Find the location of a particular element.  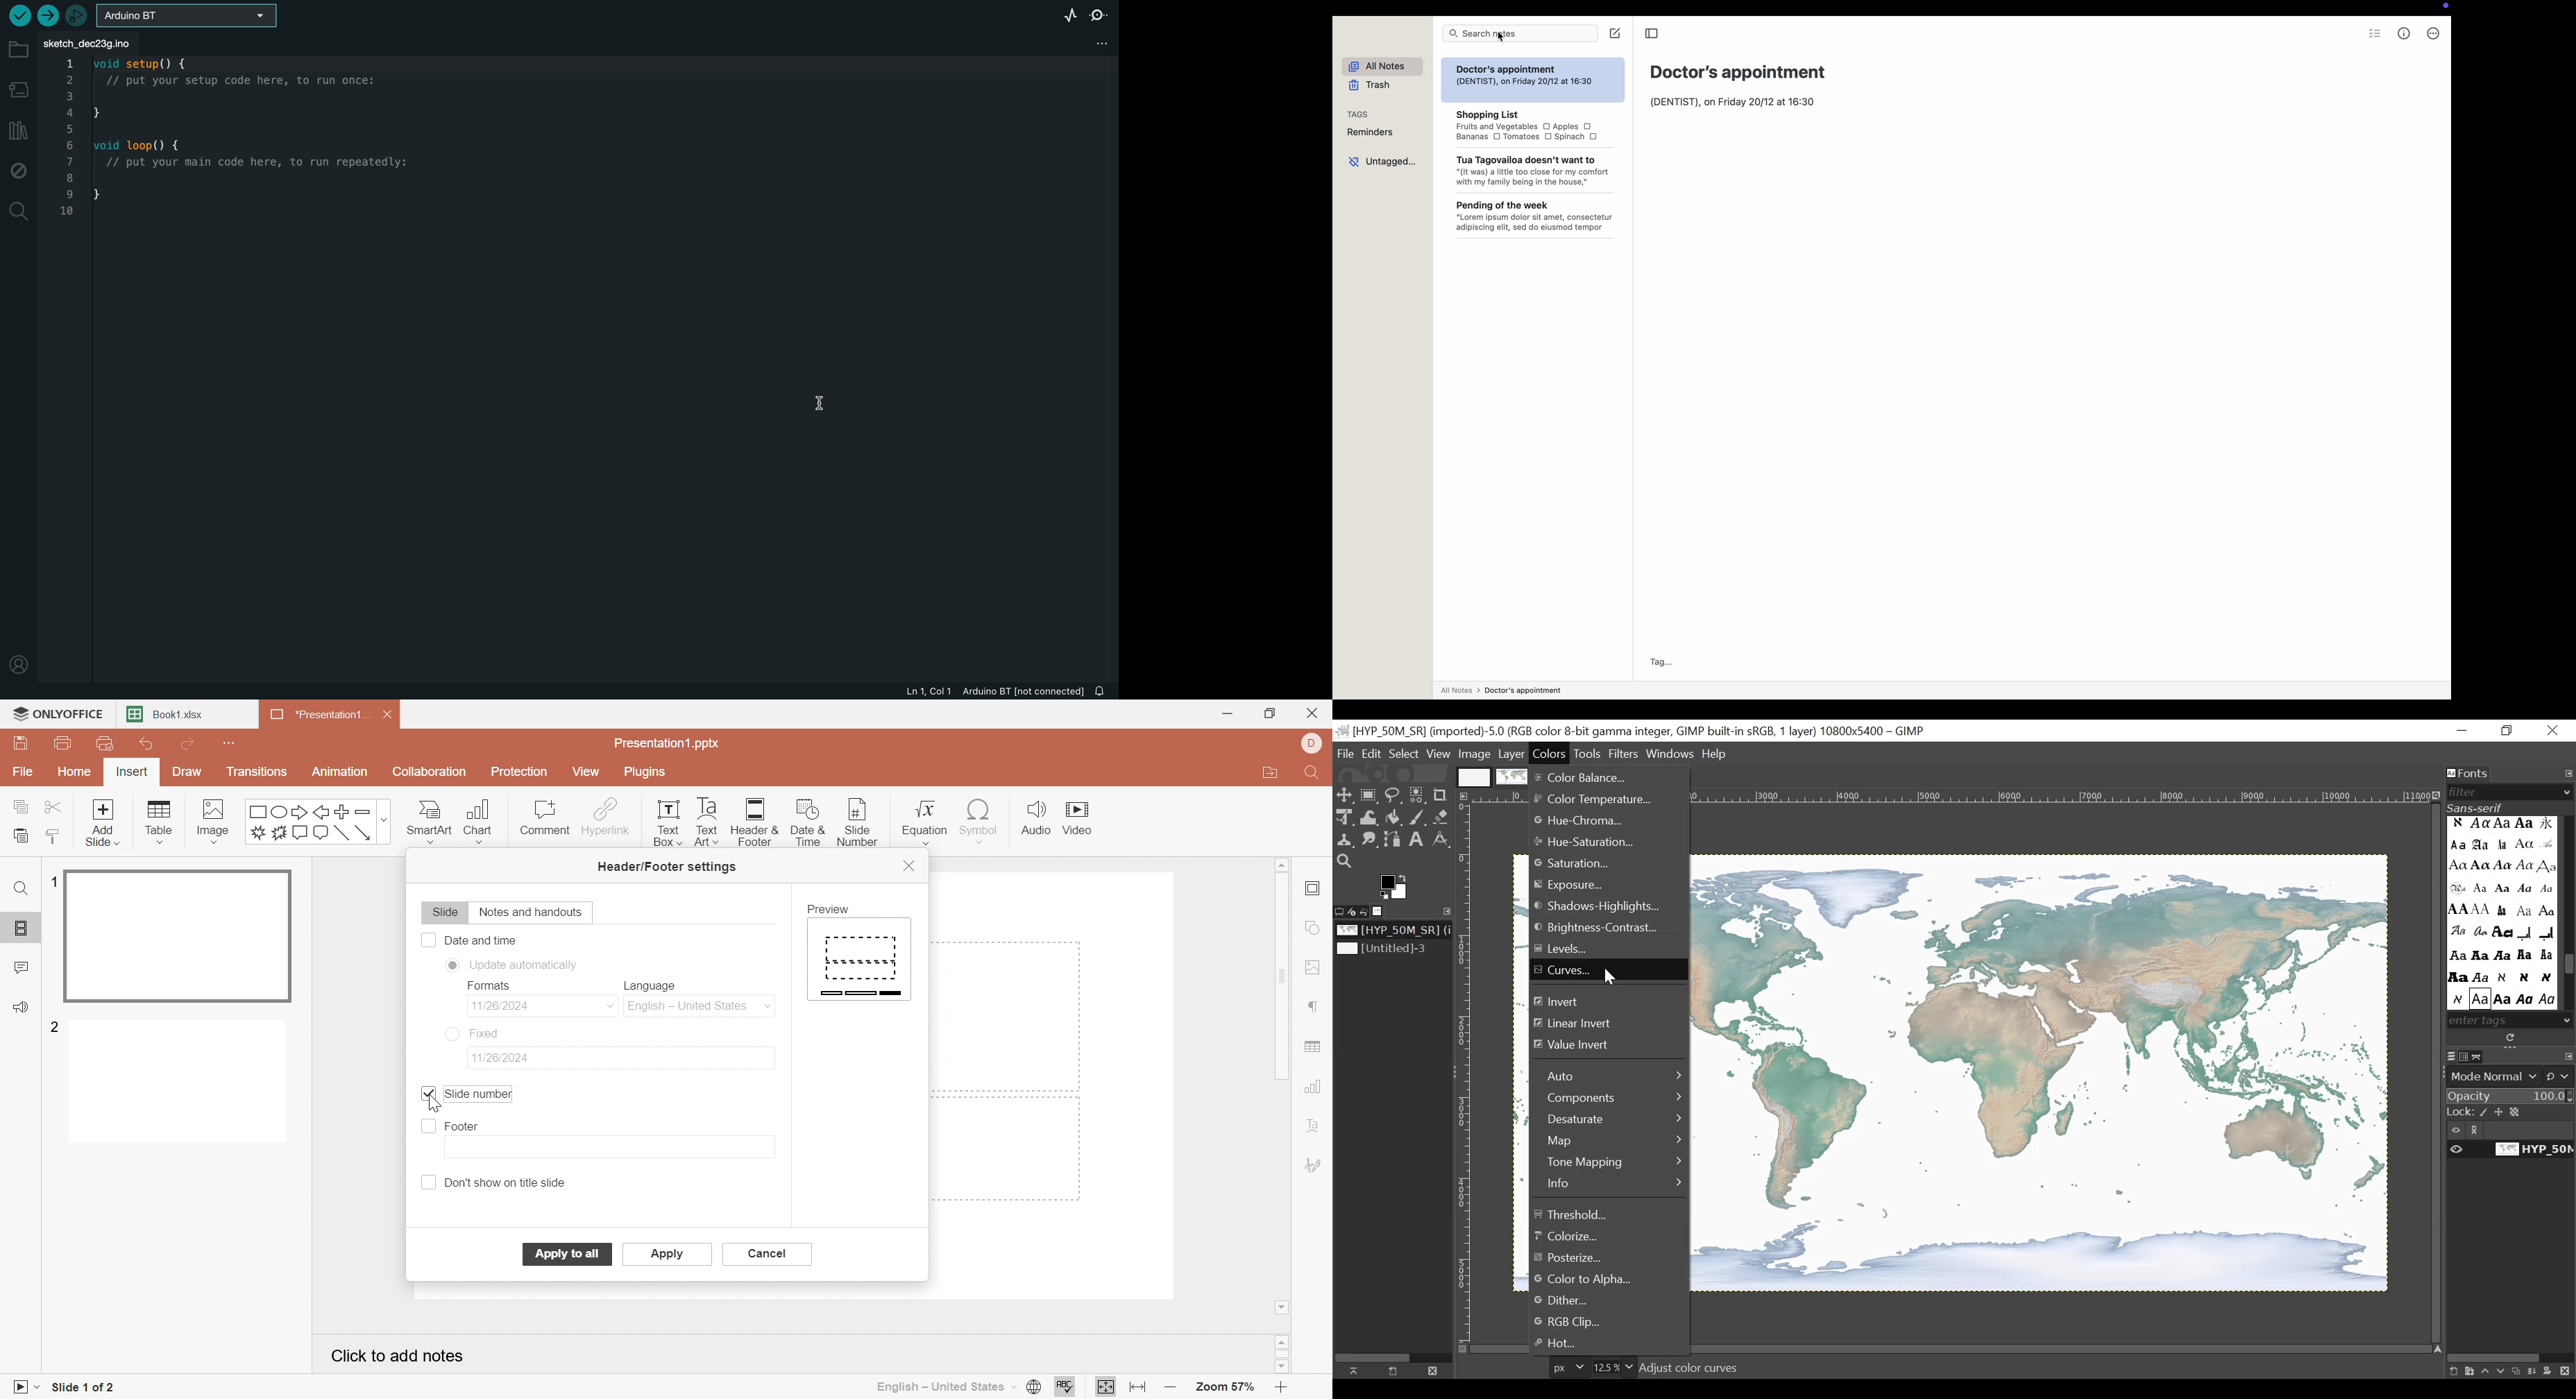

Scroll Bar is located at coordinates (1285, 1354).